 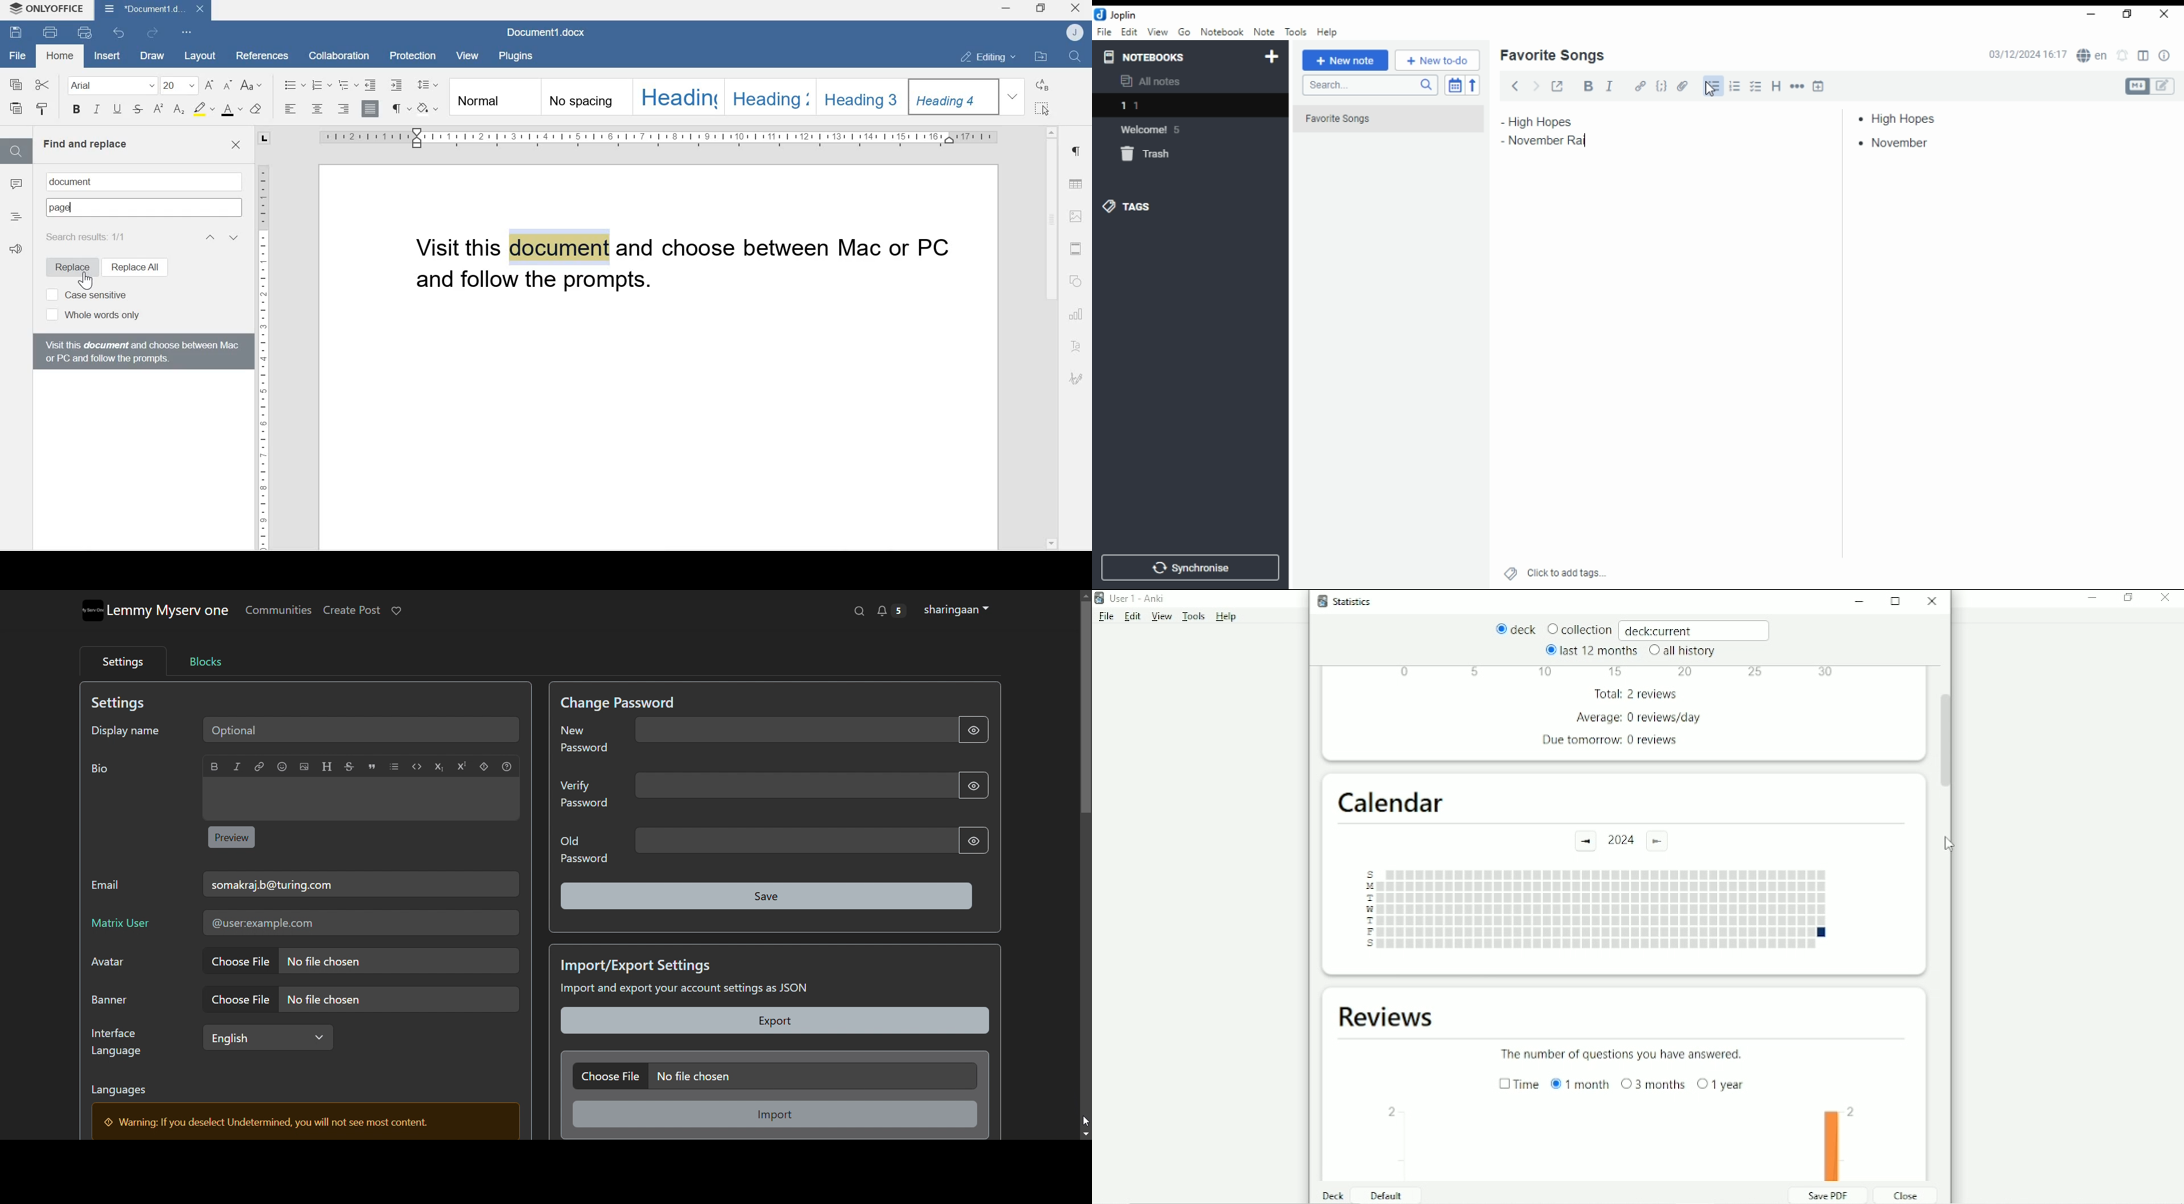 What do you see at coordinates (1934, 601) in the screenshot?
I see `Close` at bounding box center [1934, 601].